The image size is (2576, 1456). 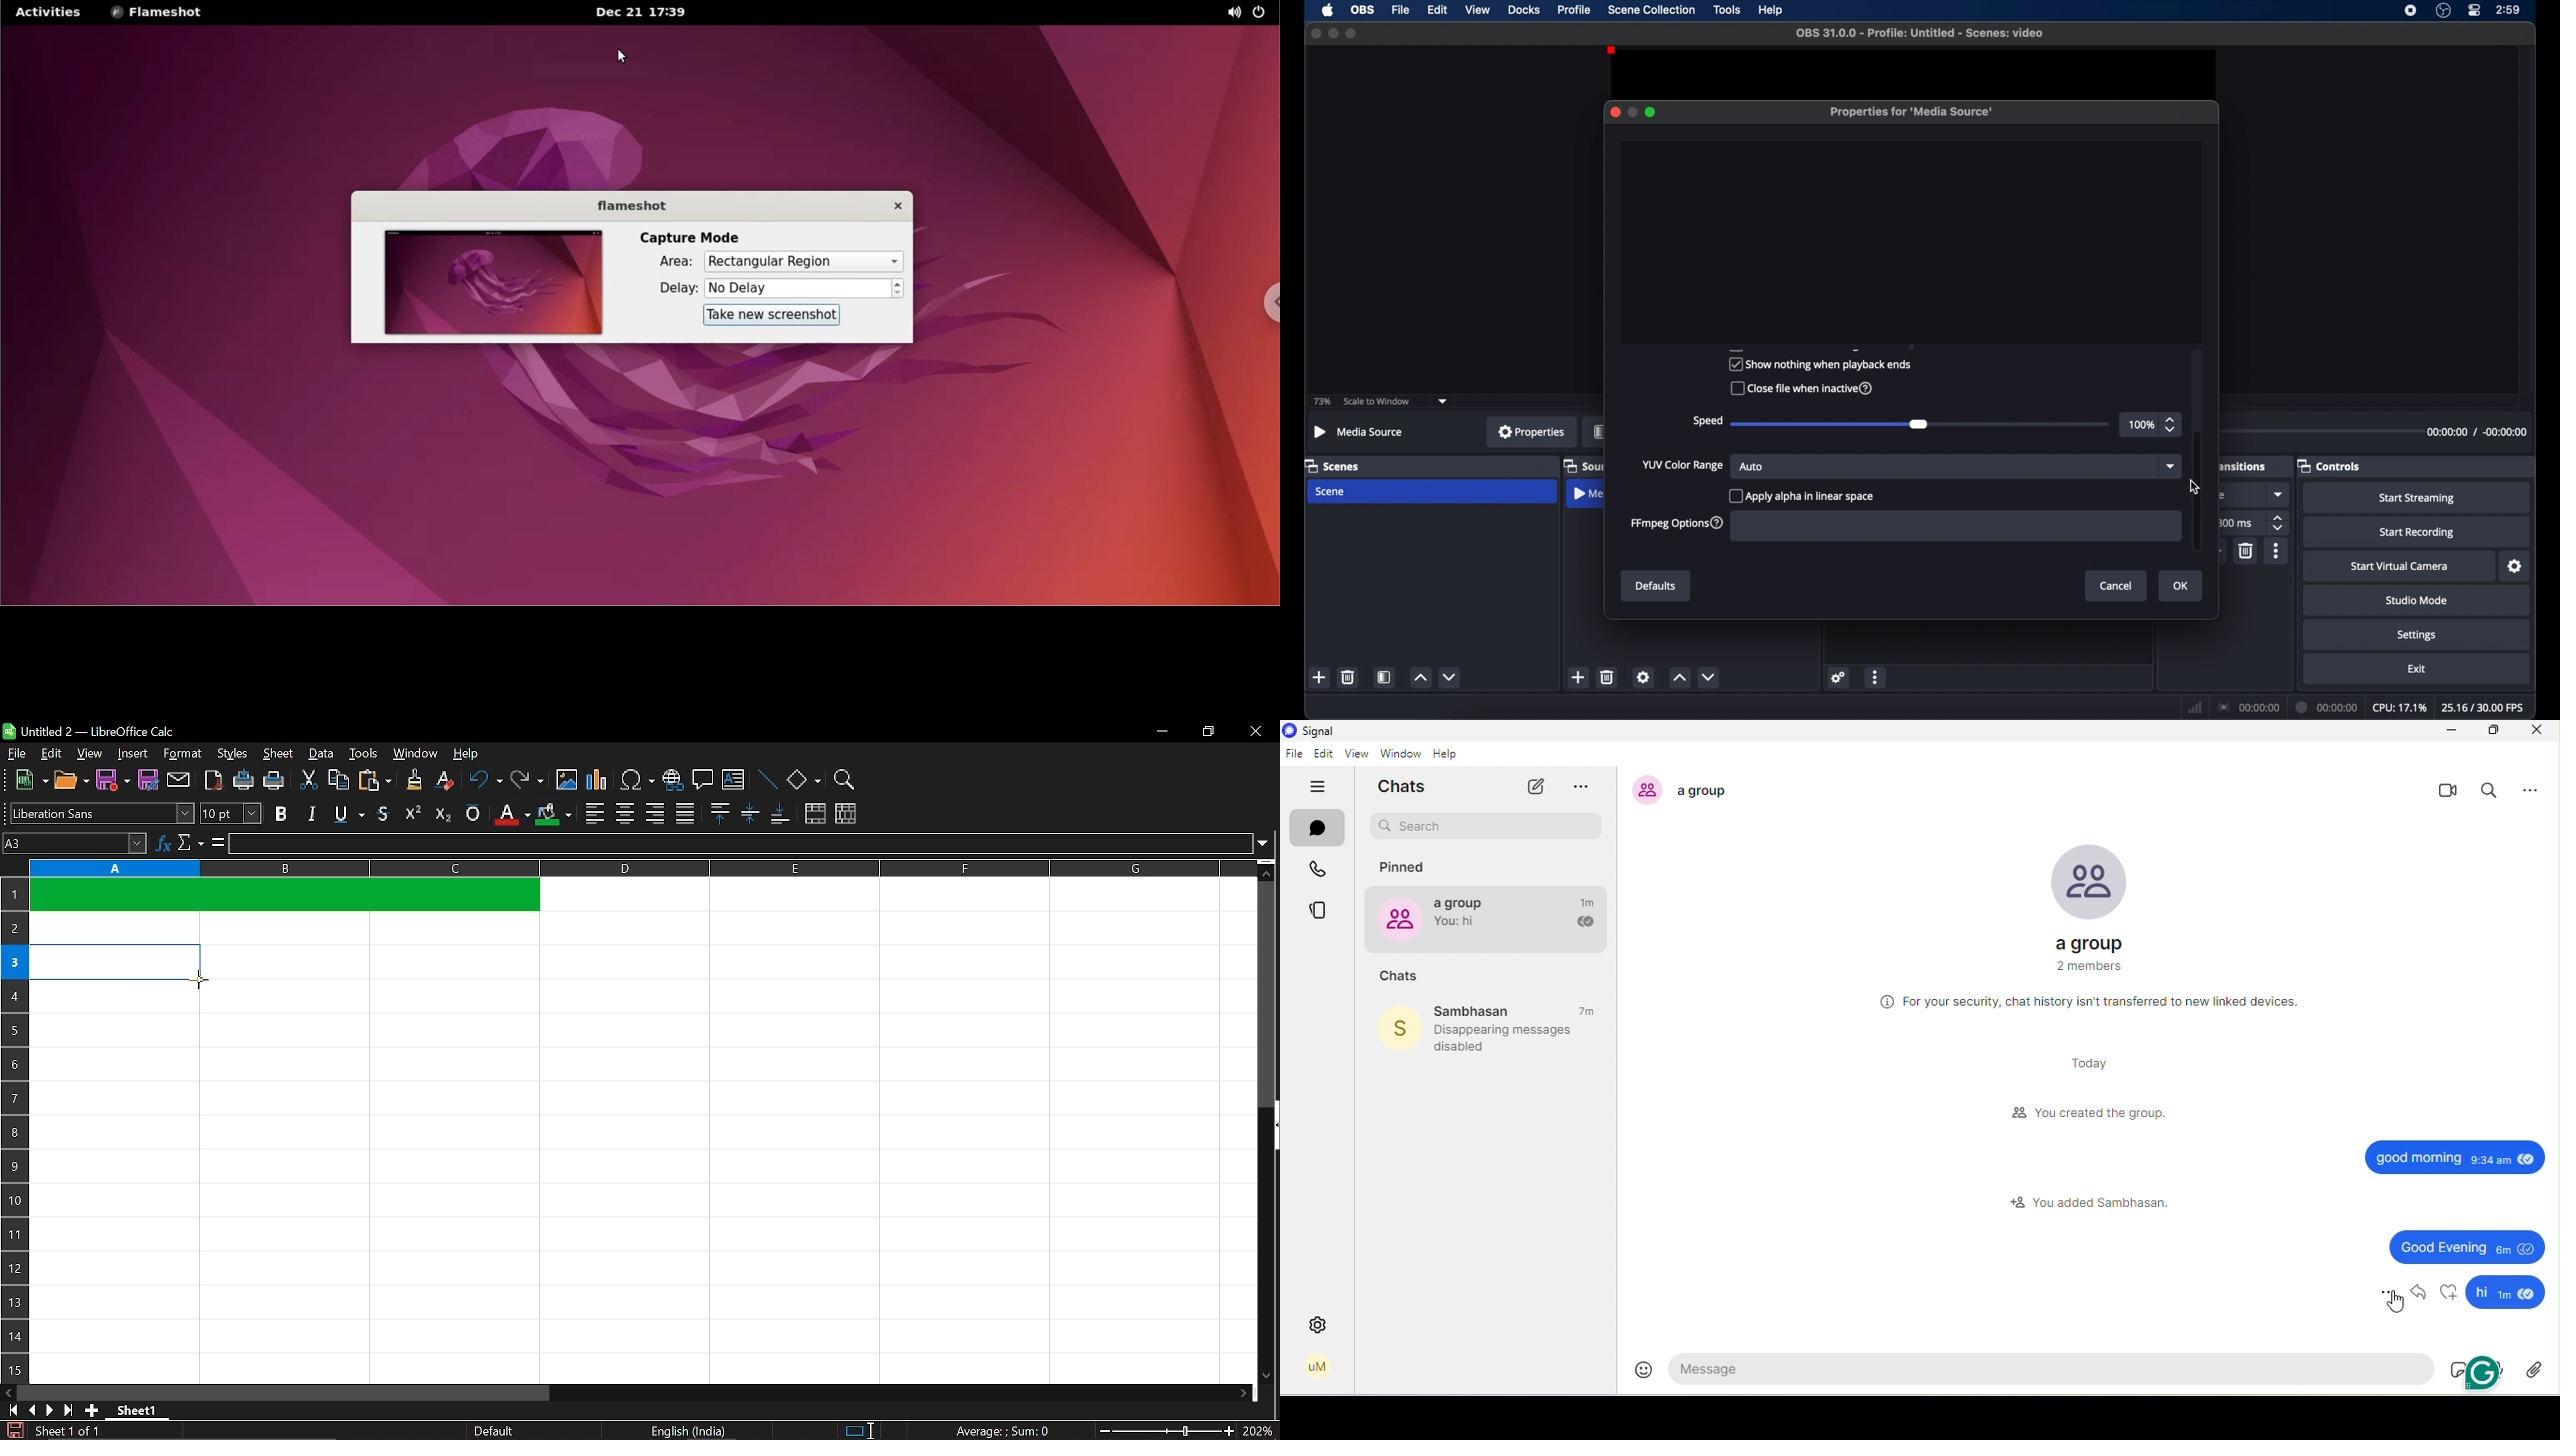 I want to click on tools, so click(x=1727, y=10).